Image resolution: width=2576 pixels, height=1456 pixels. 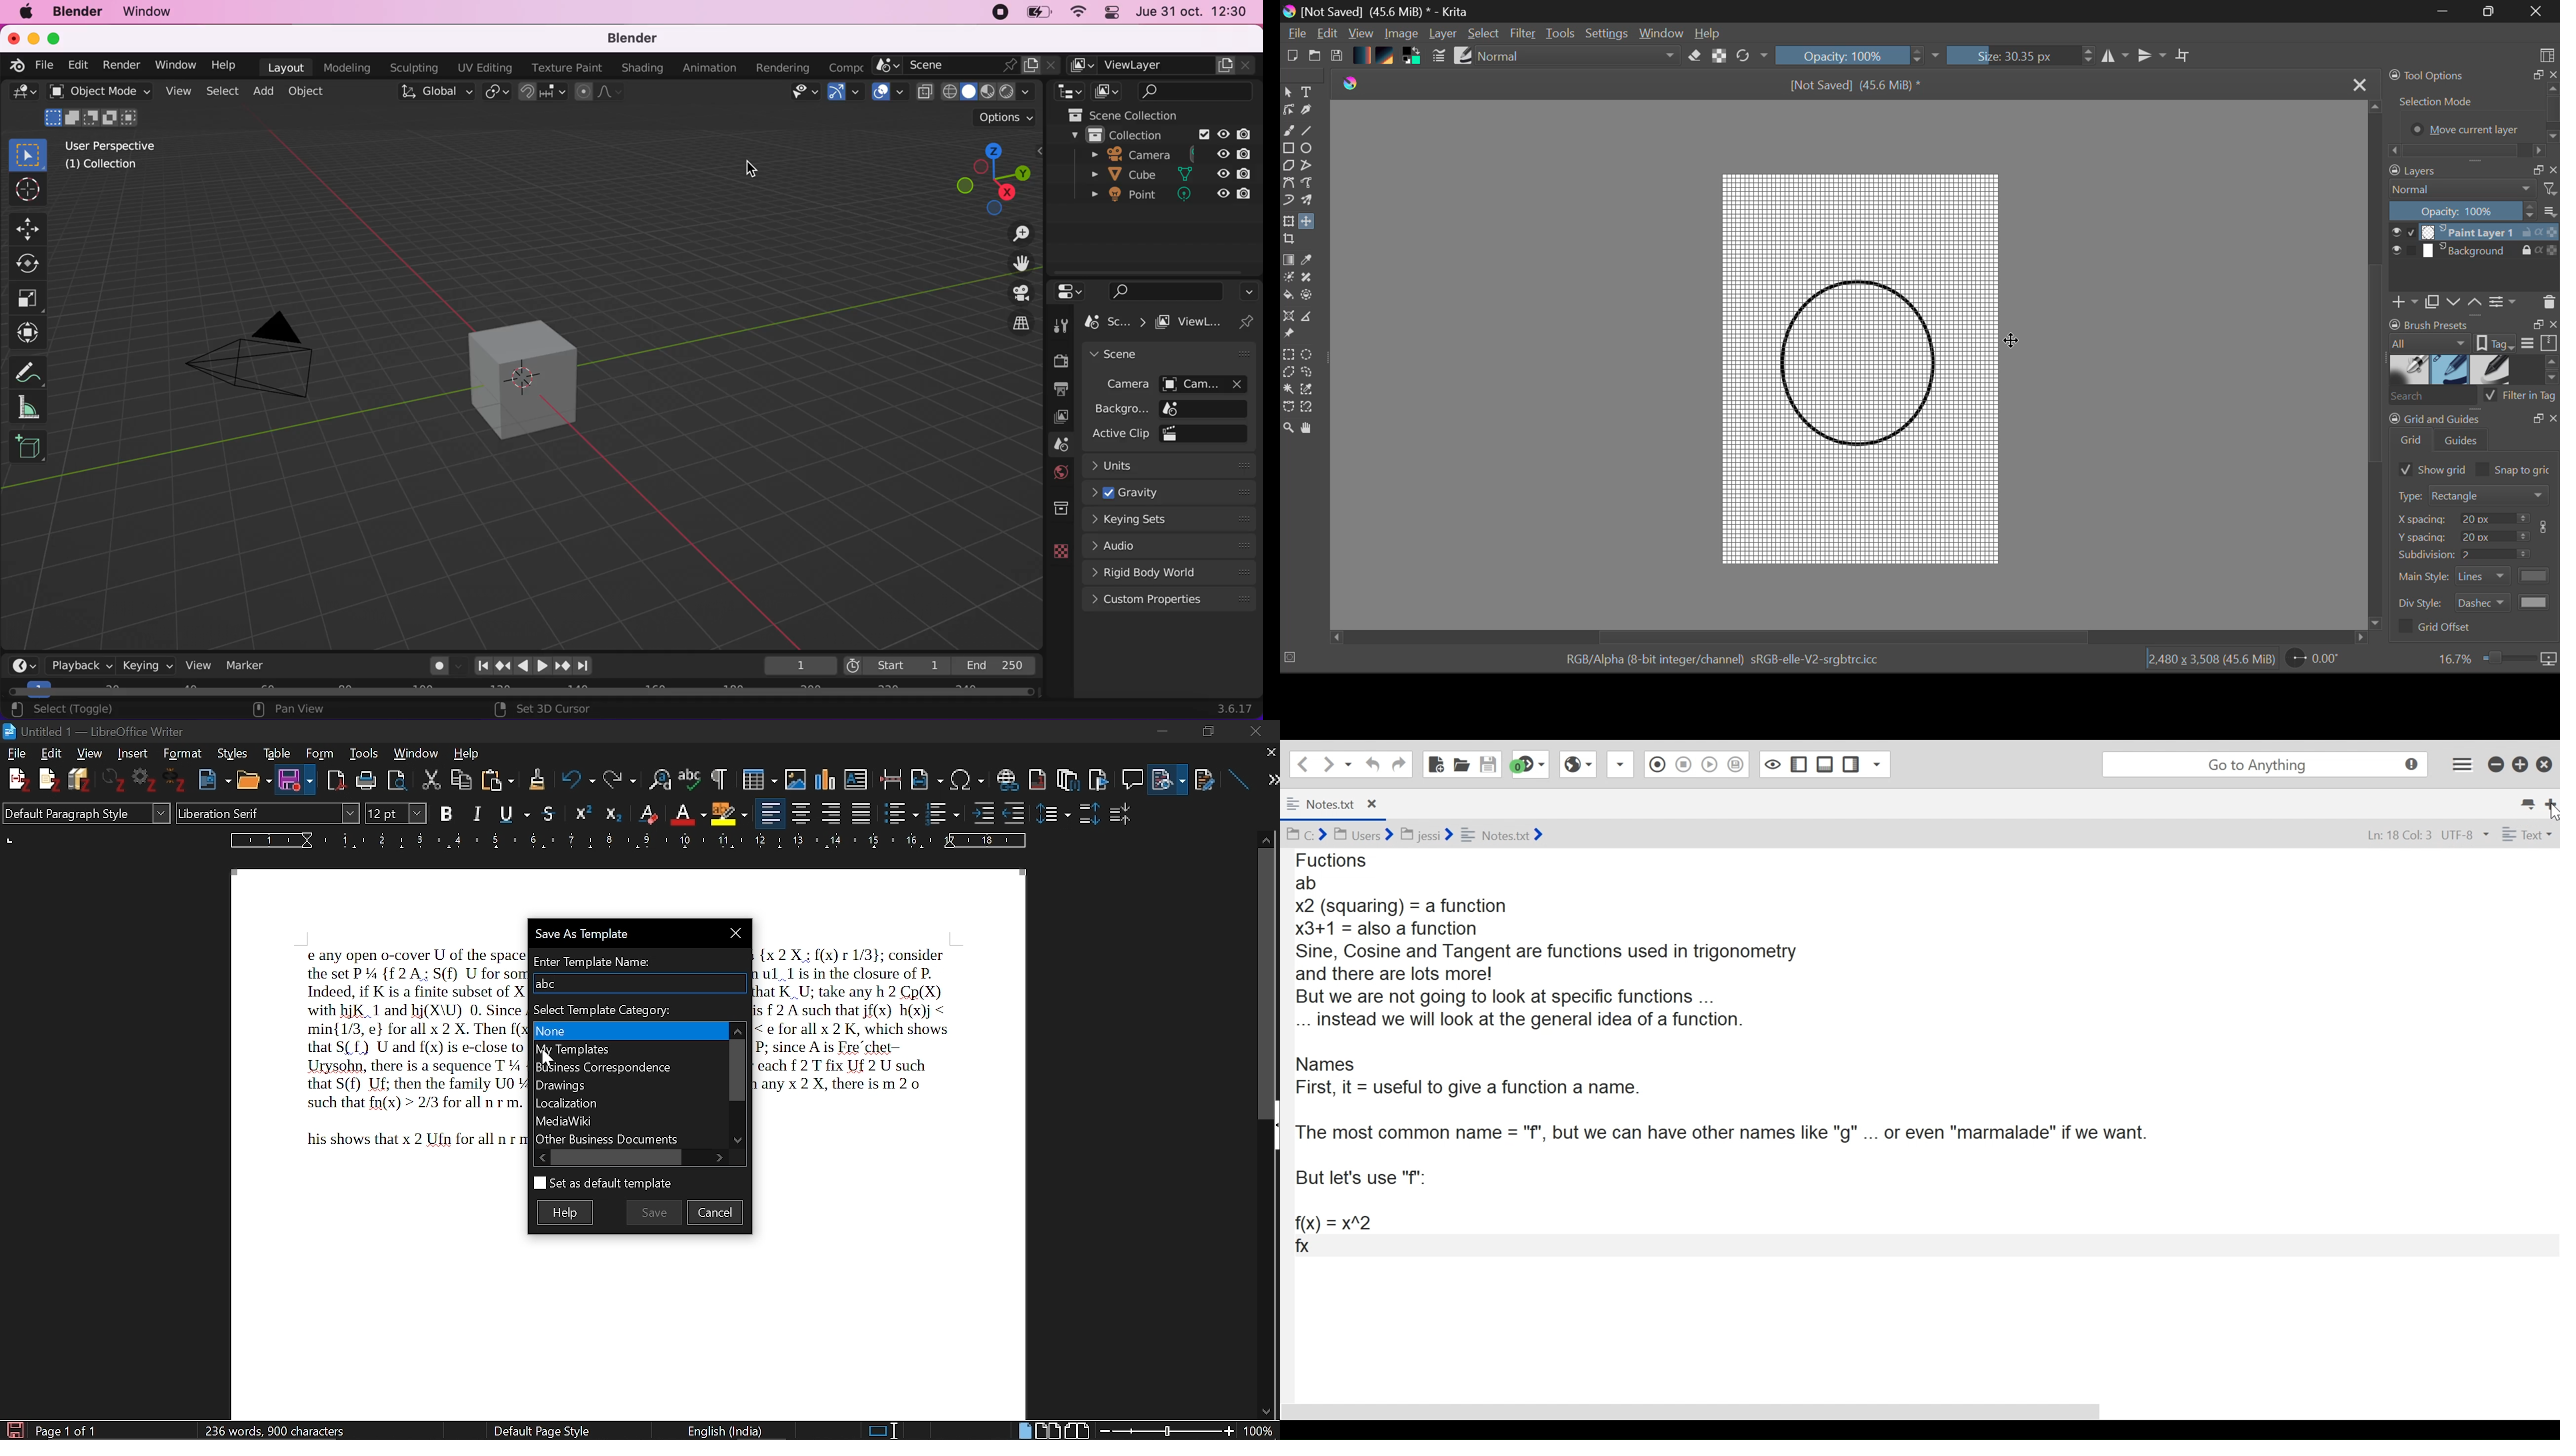 I want to click on scene, so click(x=967, y=65).